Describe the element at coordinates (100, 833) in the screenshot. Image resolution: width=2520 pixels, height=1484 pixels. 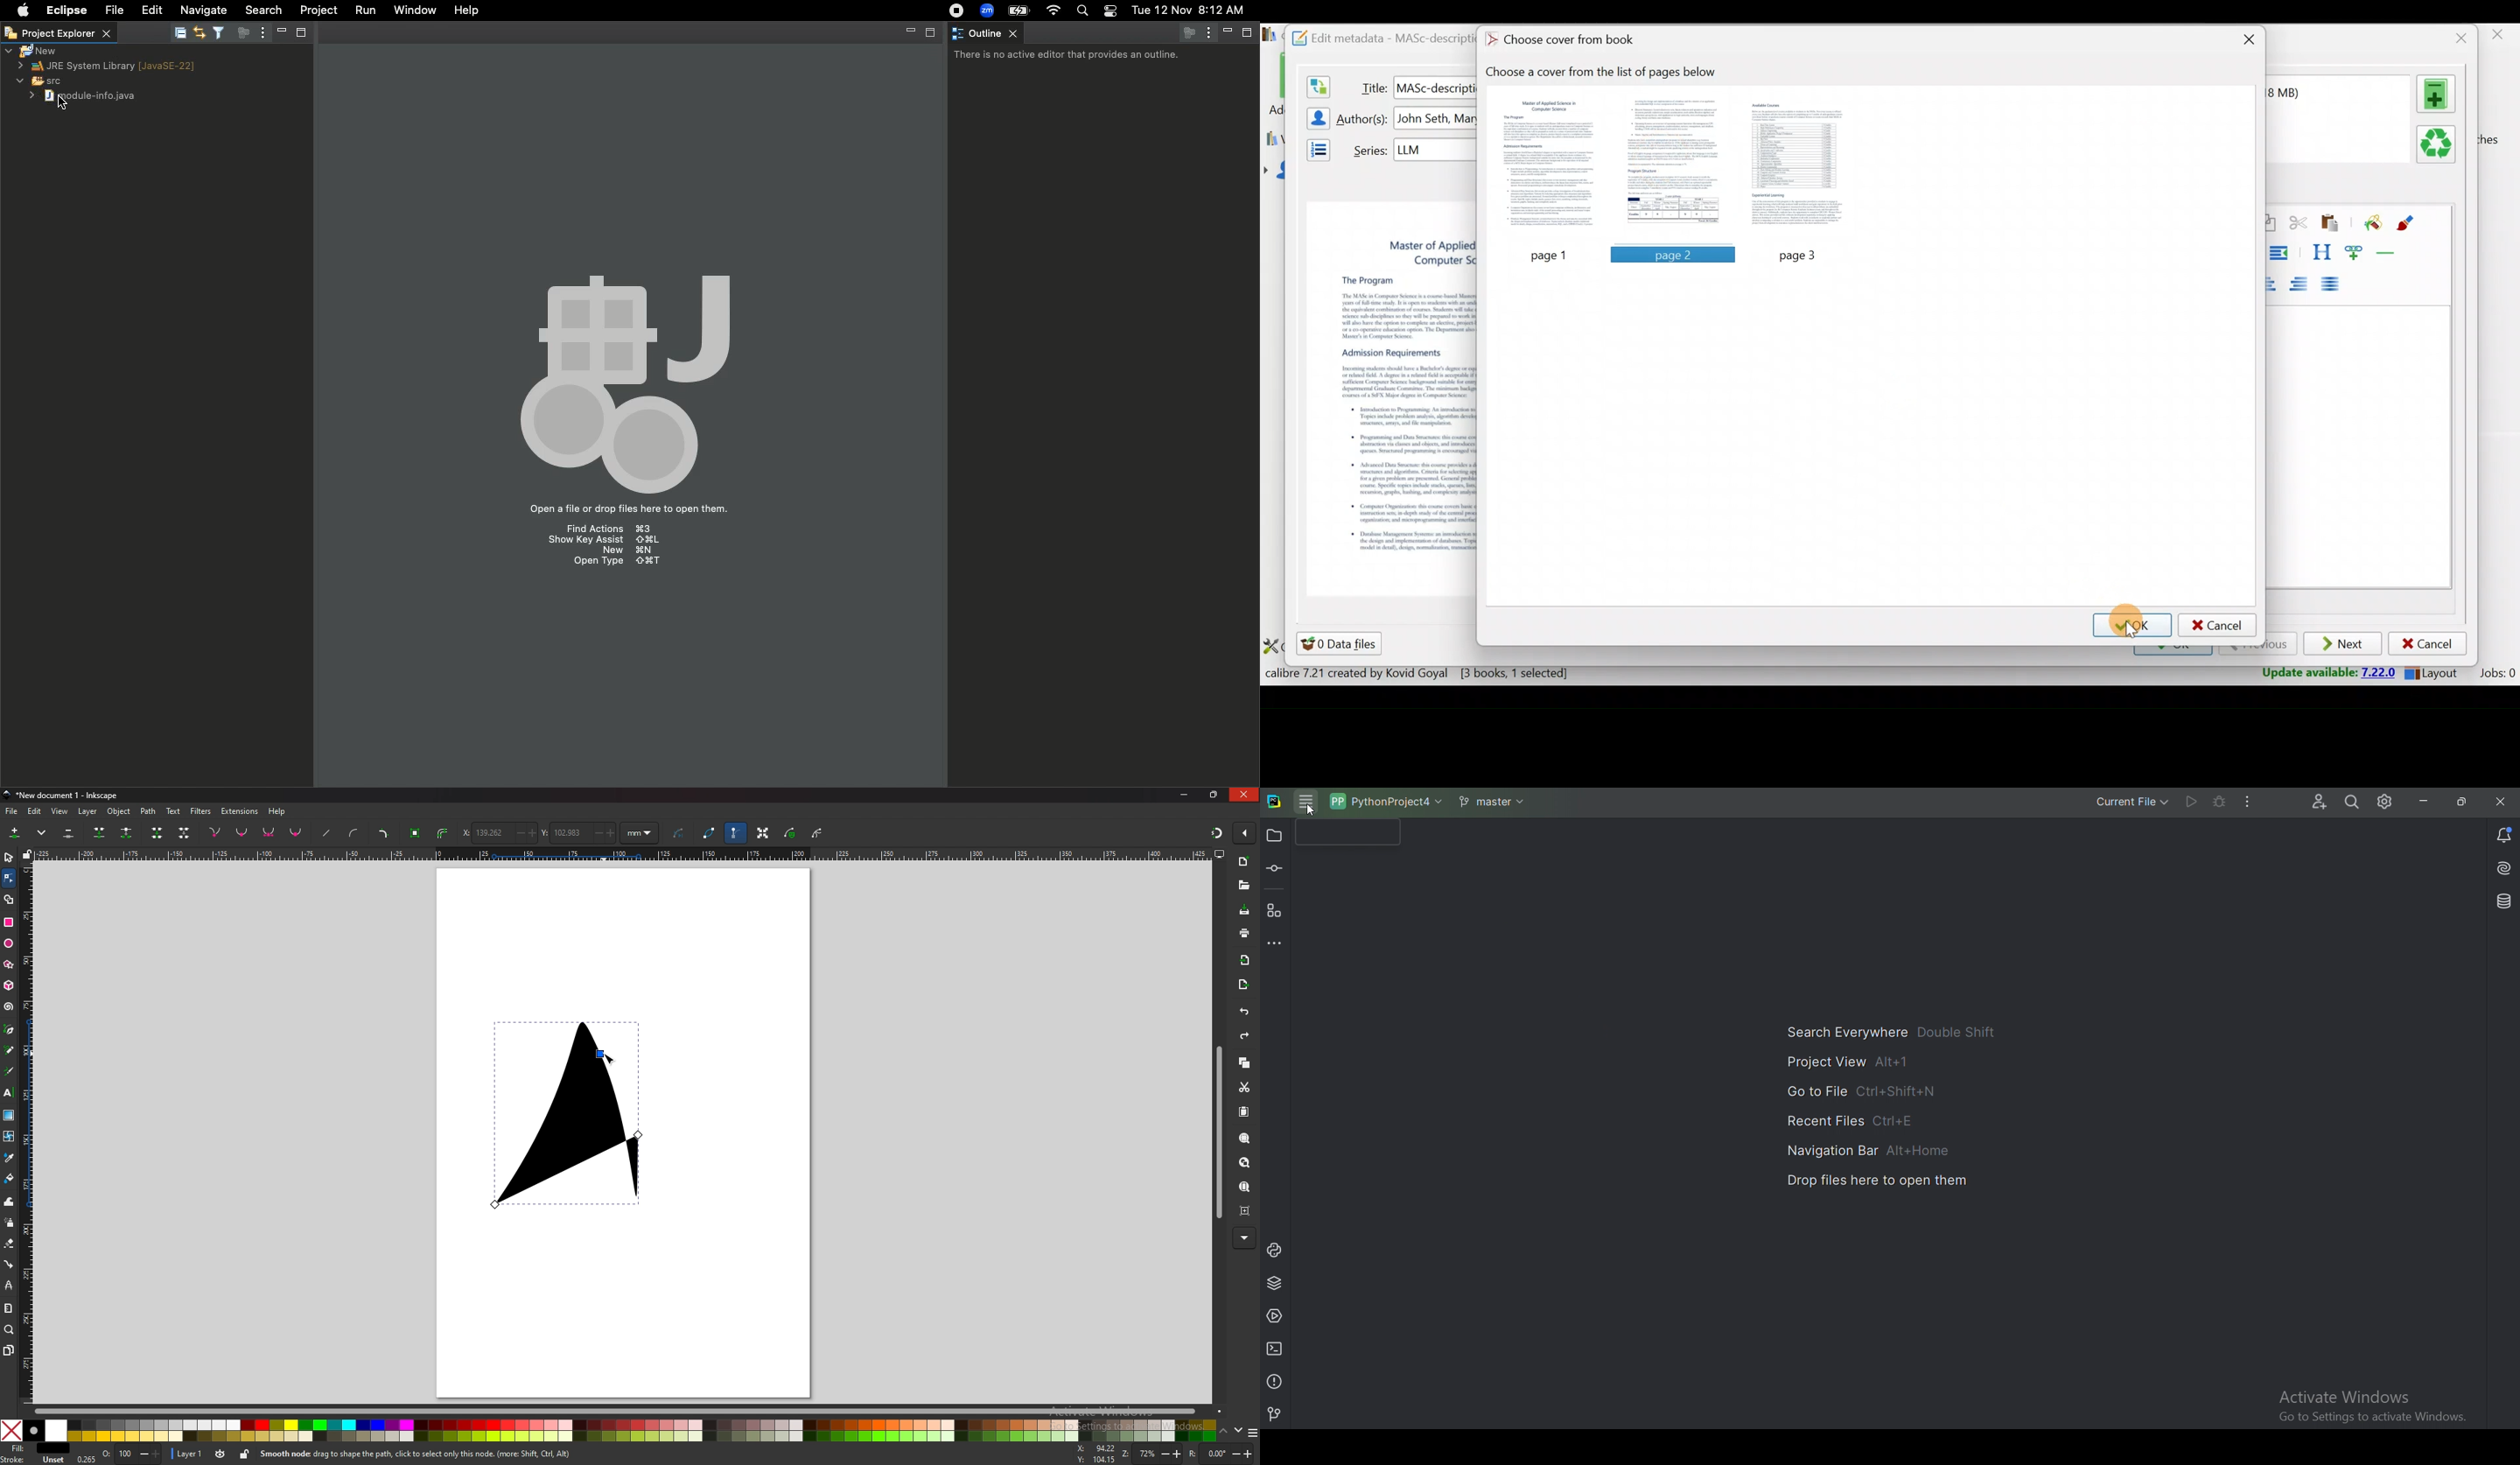
I see `join selected nodes` at that location.